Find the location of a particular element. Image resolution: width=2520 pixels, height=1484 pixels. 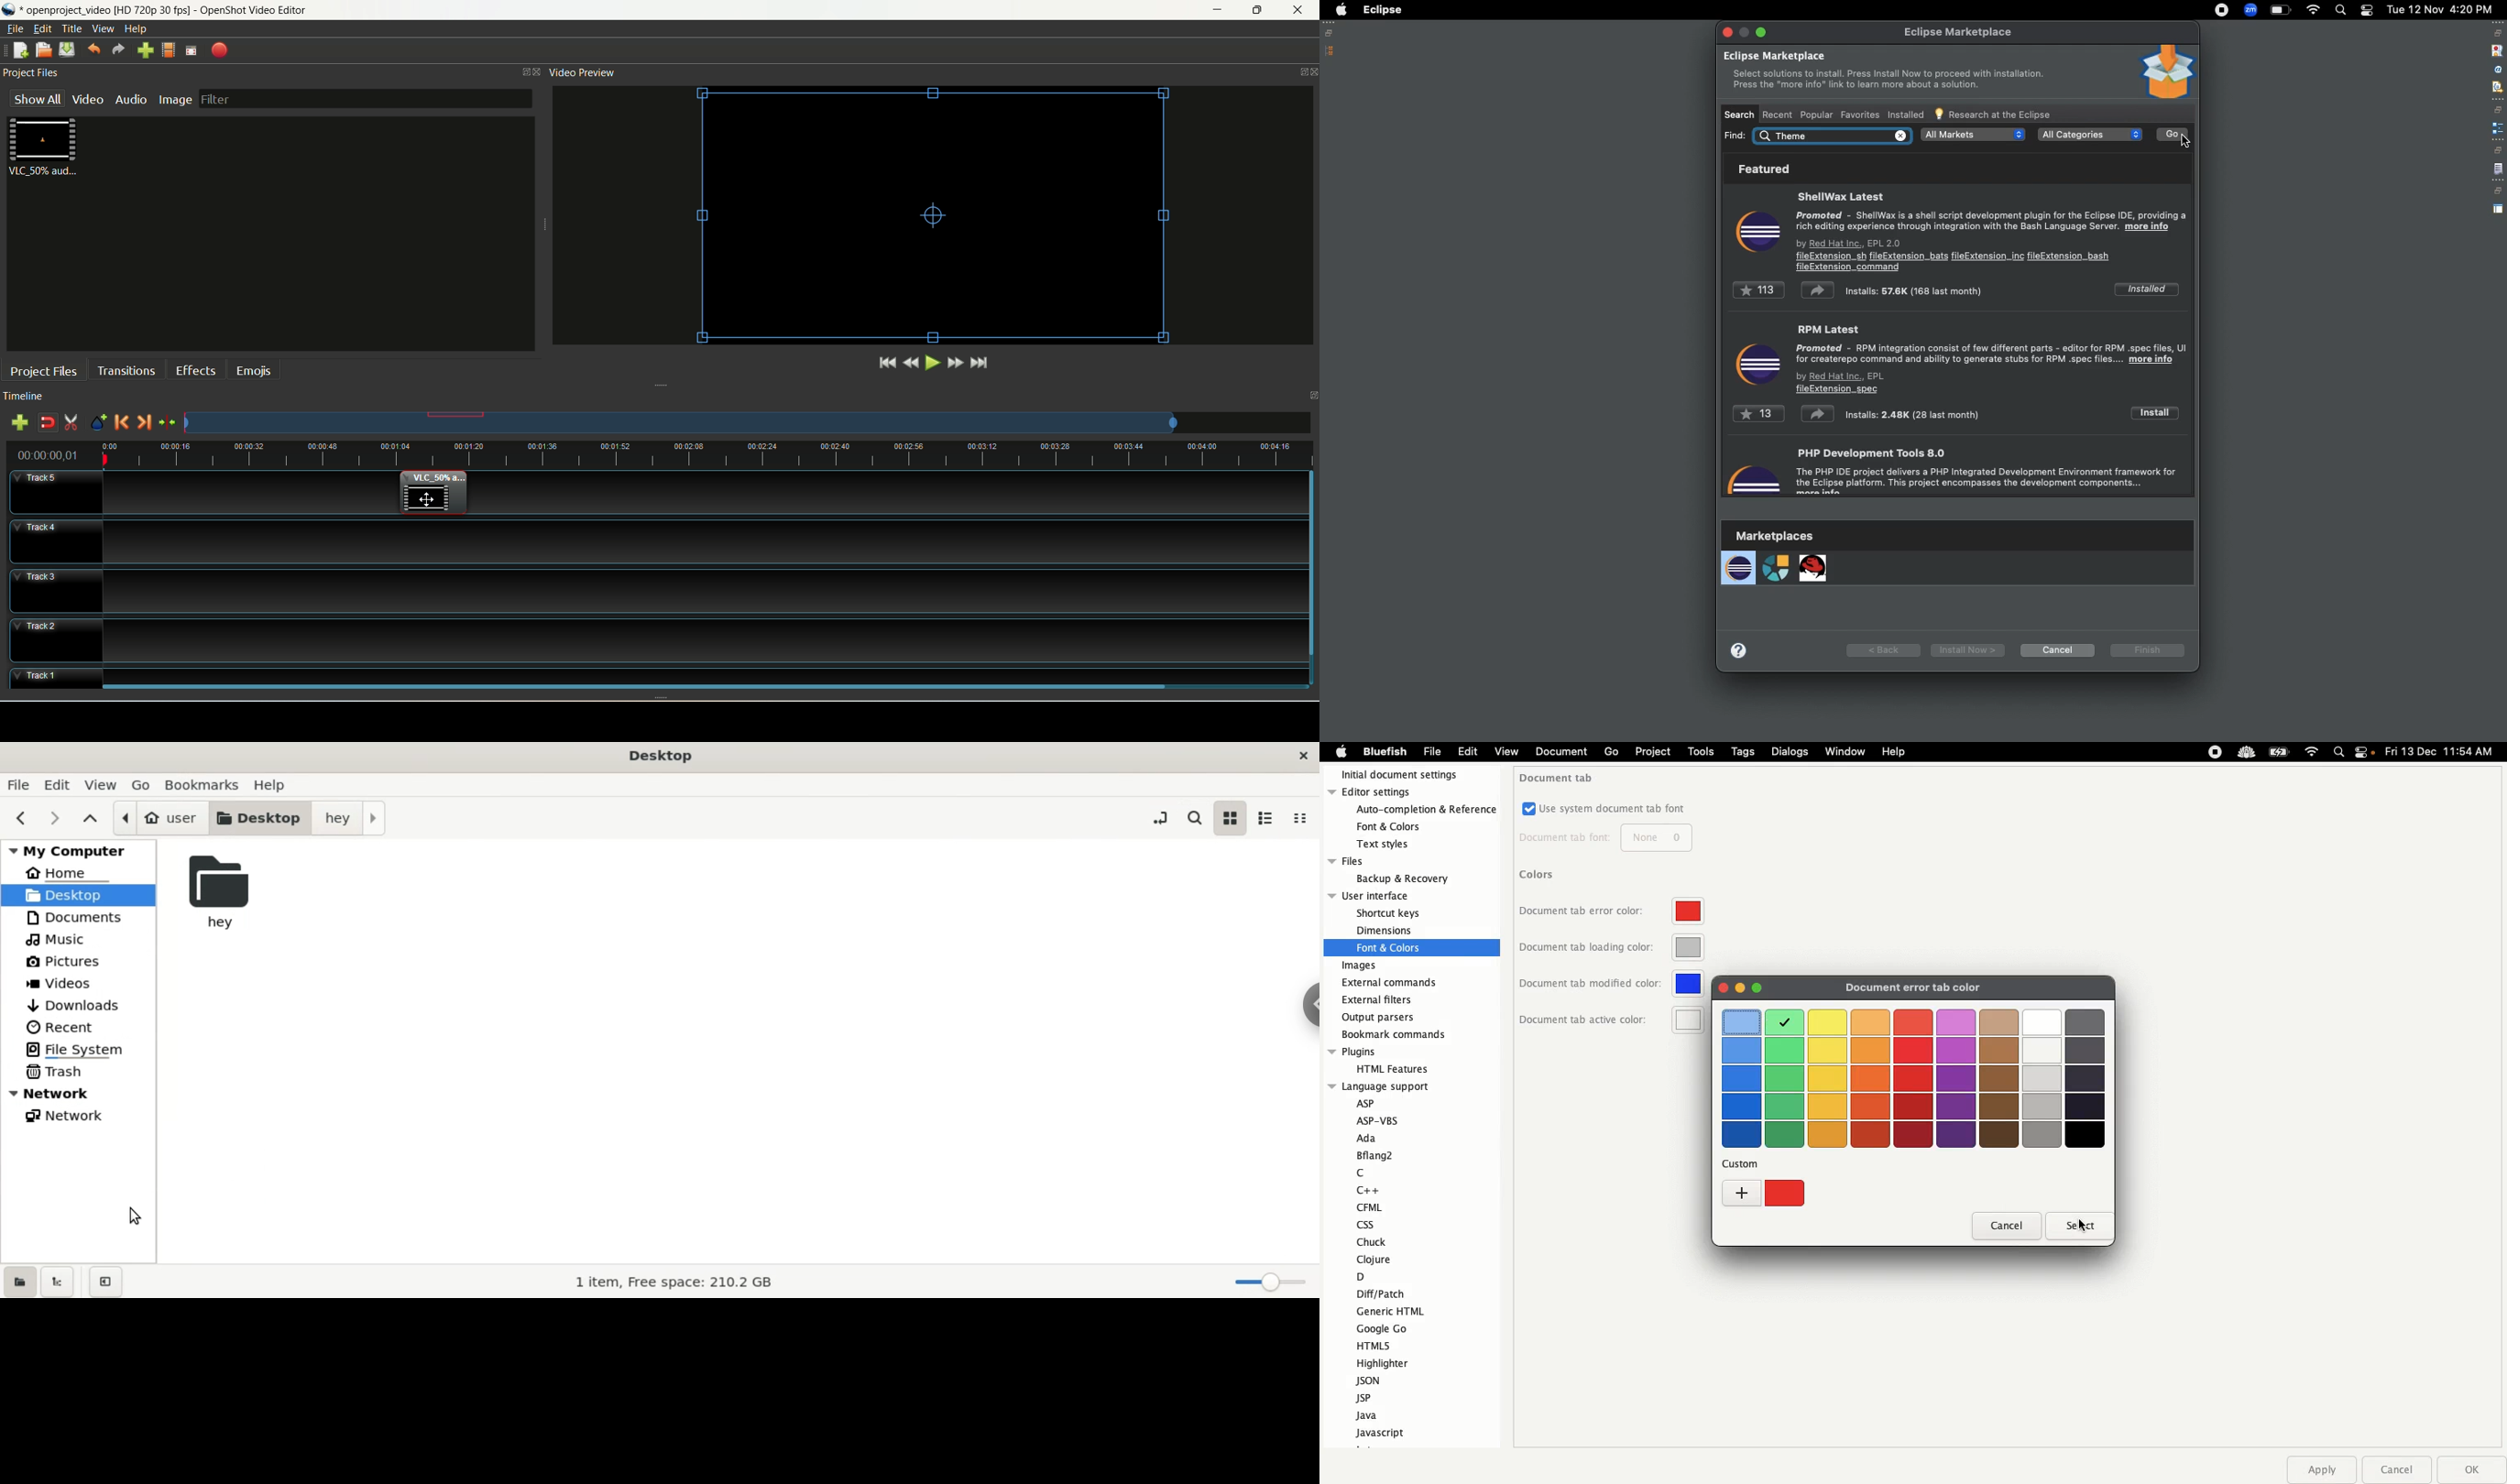

Installs is located at coordinates (1868, 290).